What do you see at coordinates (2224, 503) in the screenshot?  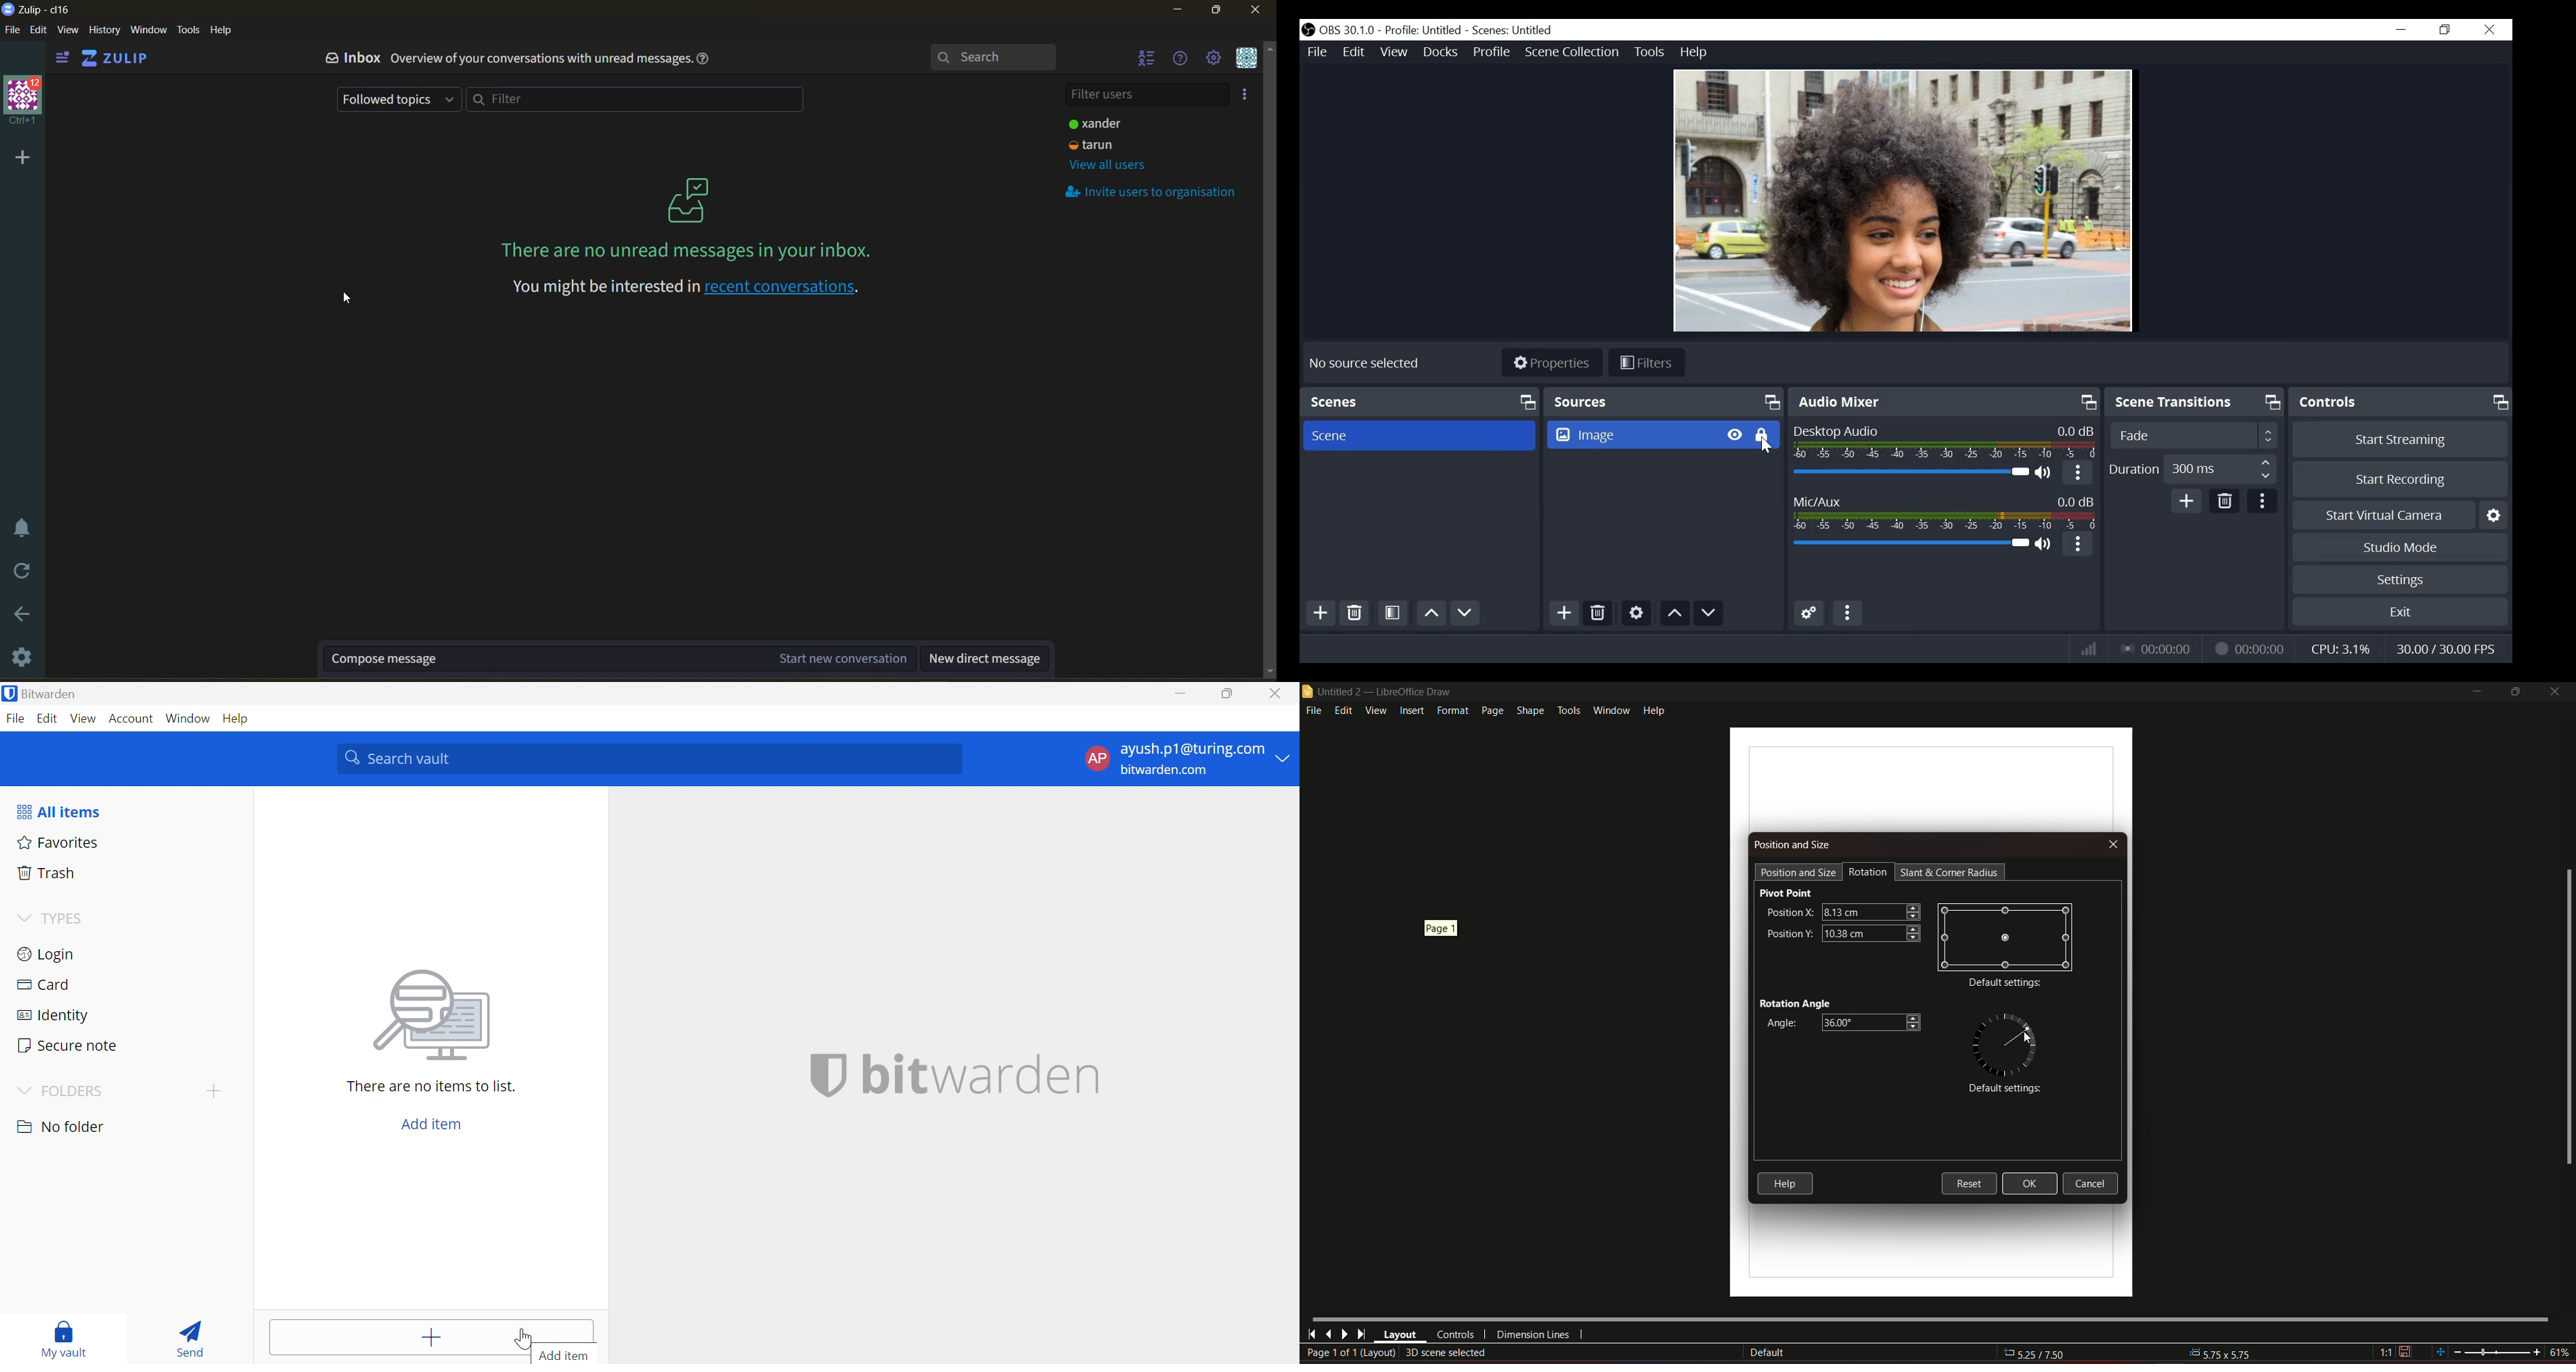 I see `Delete` at bounding box center [2224, 503].